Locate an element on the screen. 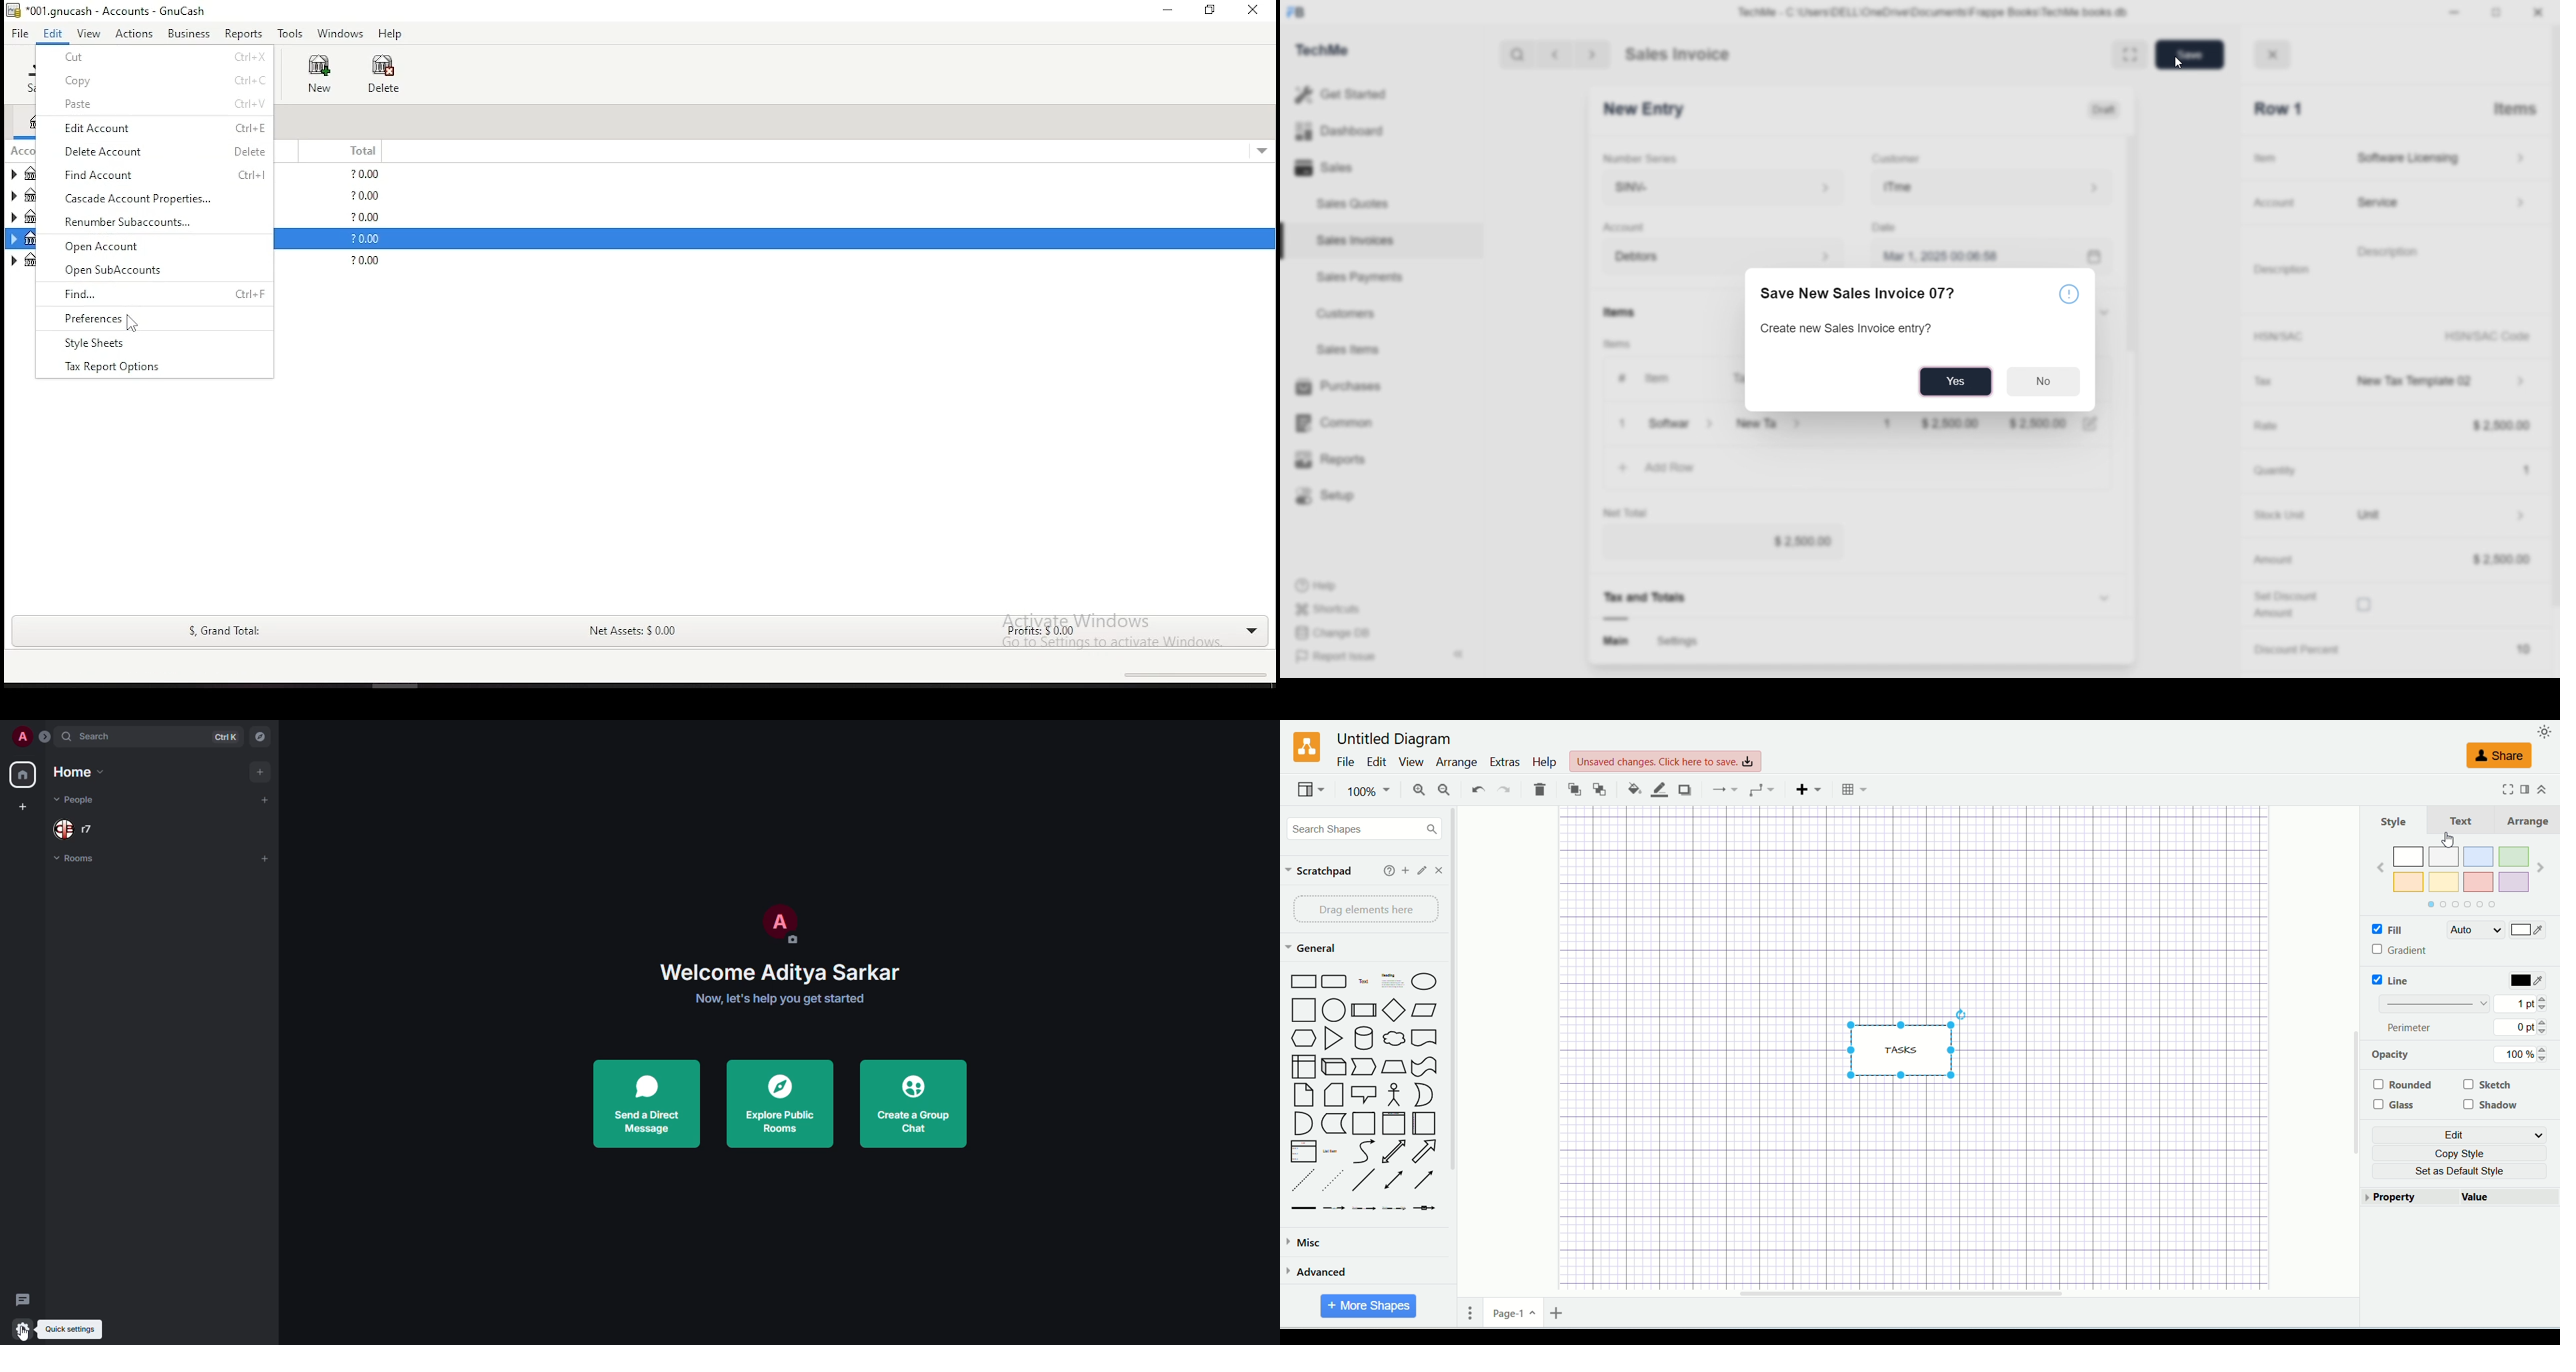 The height and width of the screenshot is (1372, 2576). ctrl K is located at coordinates (227, 736).